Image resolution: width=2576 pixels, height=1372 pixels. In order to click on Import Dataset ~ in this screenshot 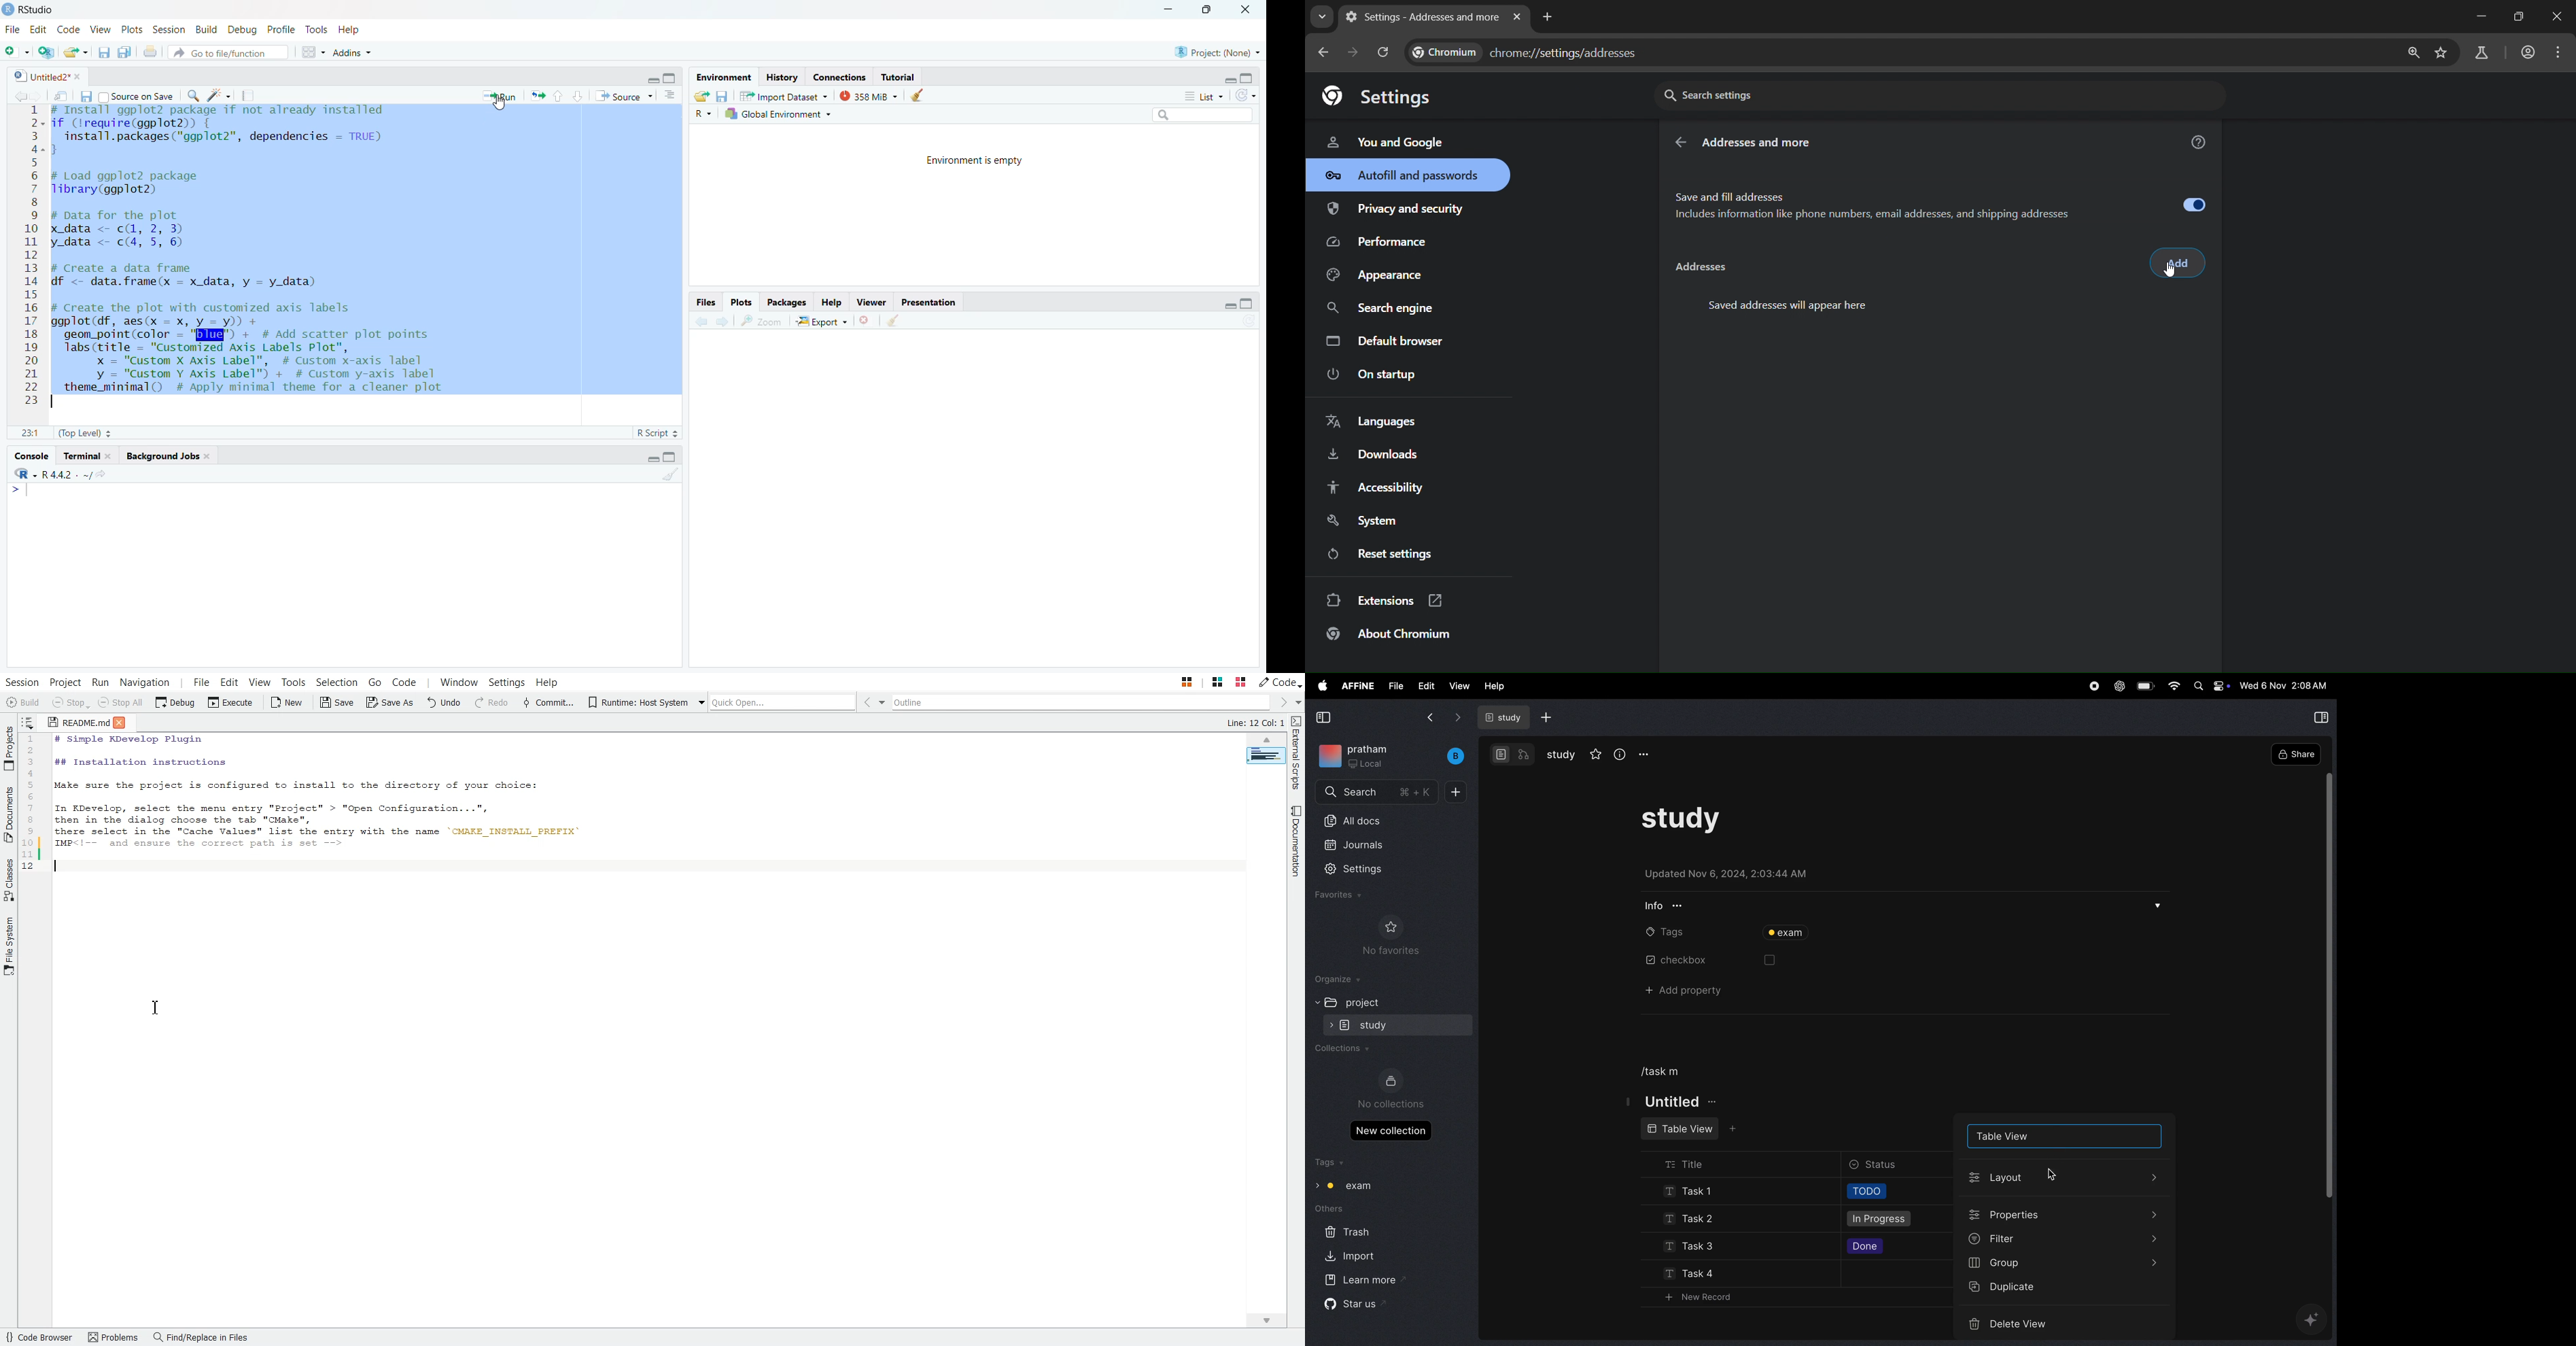, I will do `click(785, 98)`.